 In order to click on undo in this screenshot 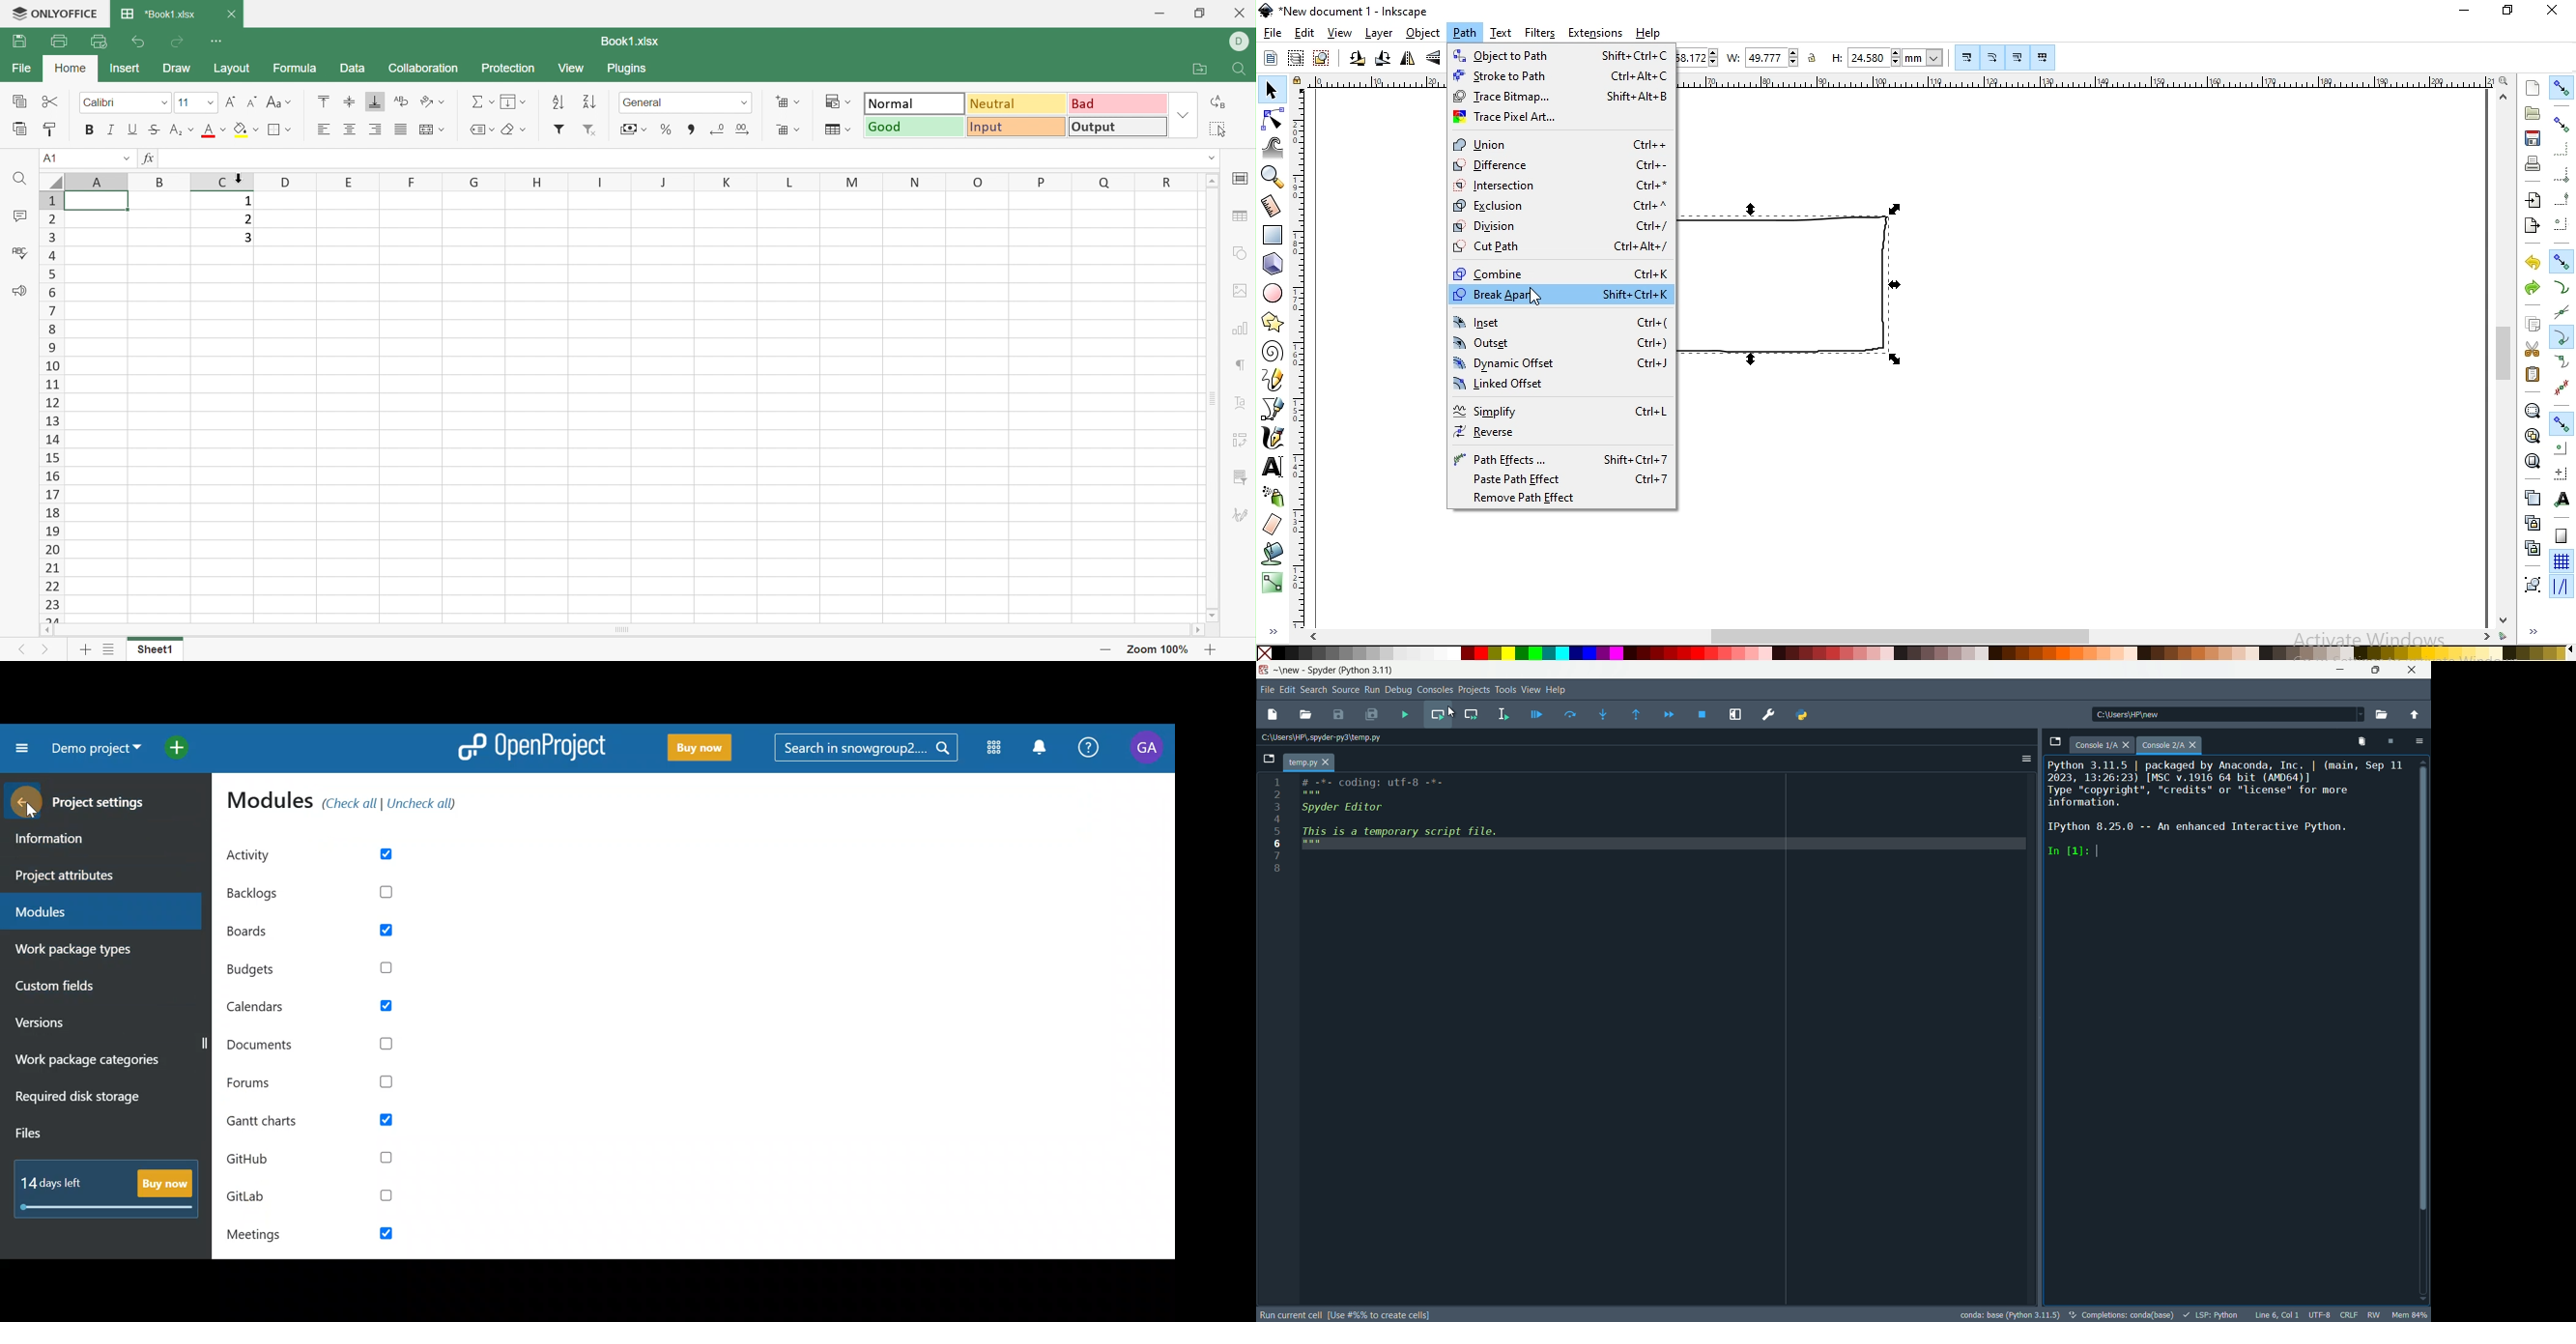, I will do `click(2532, 263)`.